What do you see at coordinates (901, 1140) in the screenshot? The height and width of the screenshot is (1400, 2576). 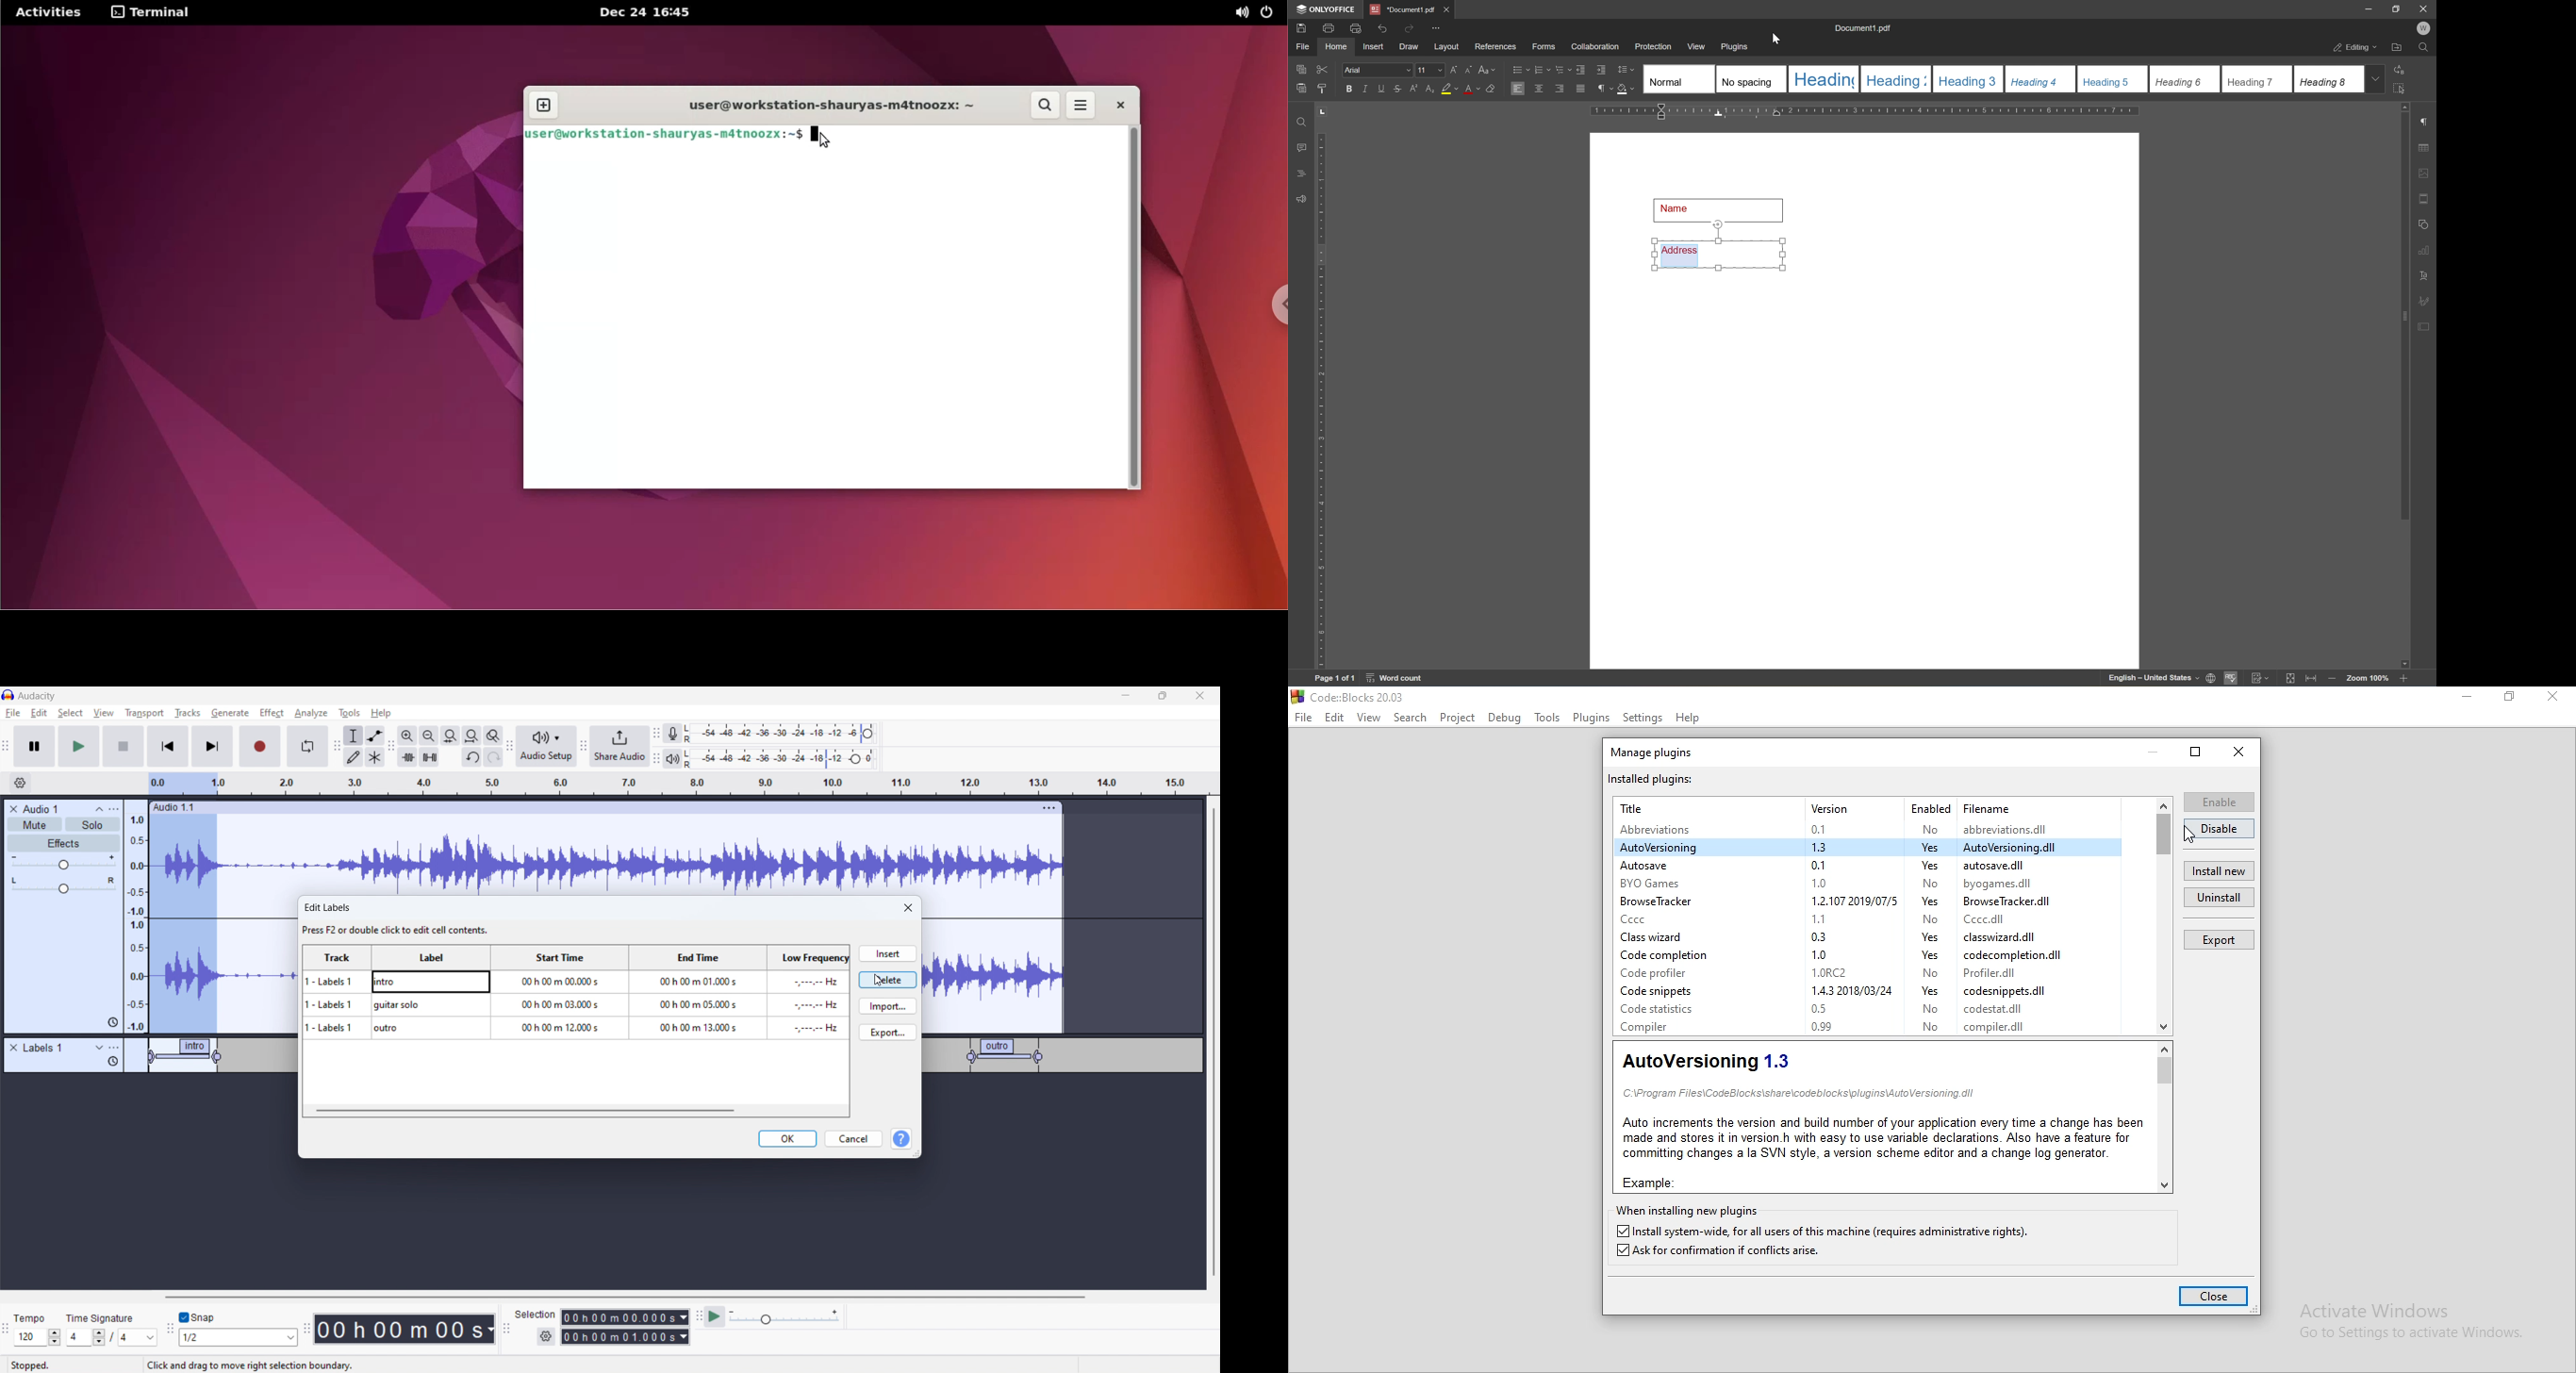 I see `help` at bounding box center [901, 1140].